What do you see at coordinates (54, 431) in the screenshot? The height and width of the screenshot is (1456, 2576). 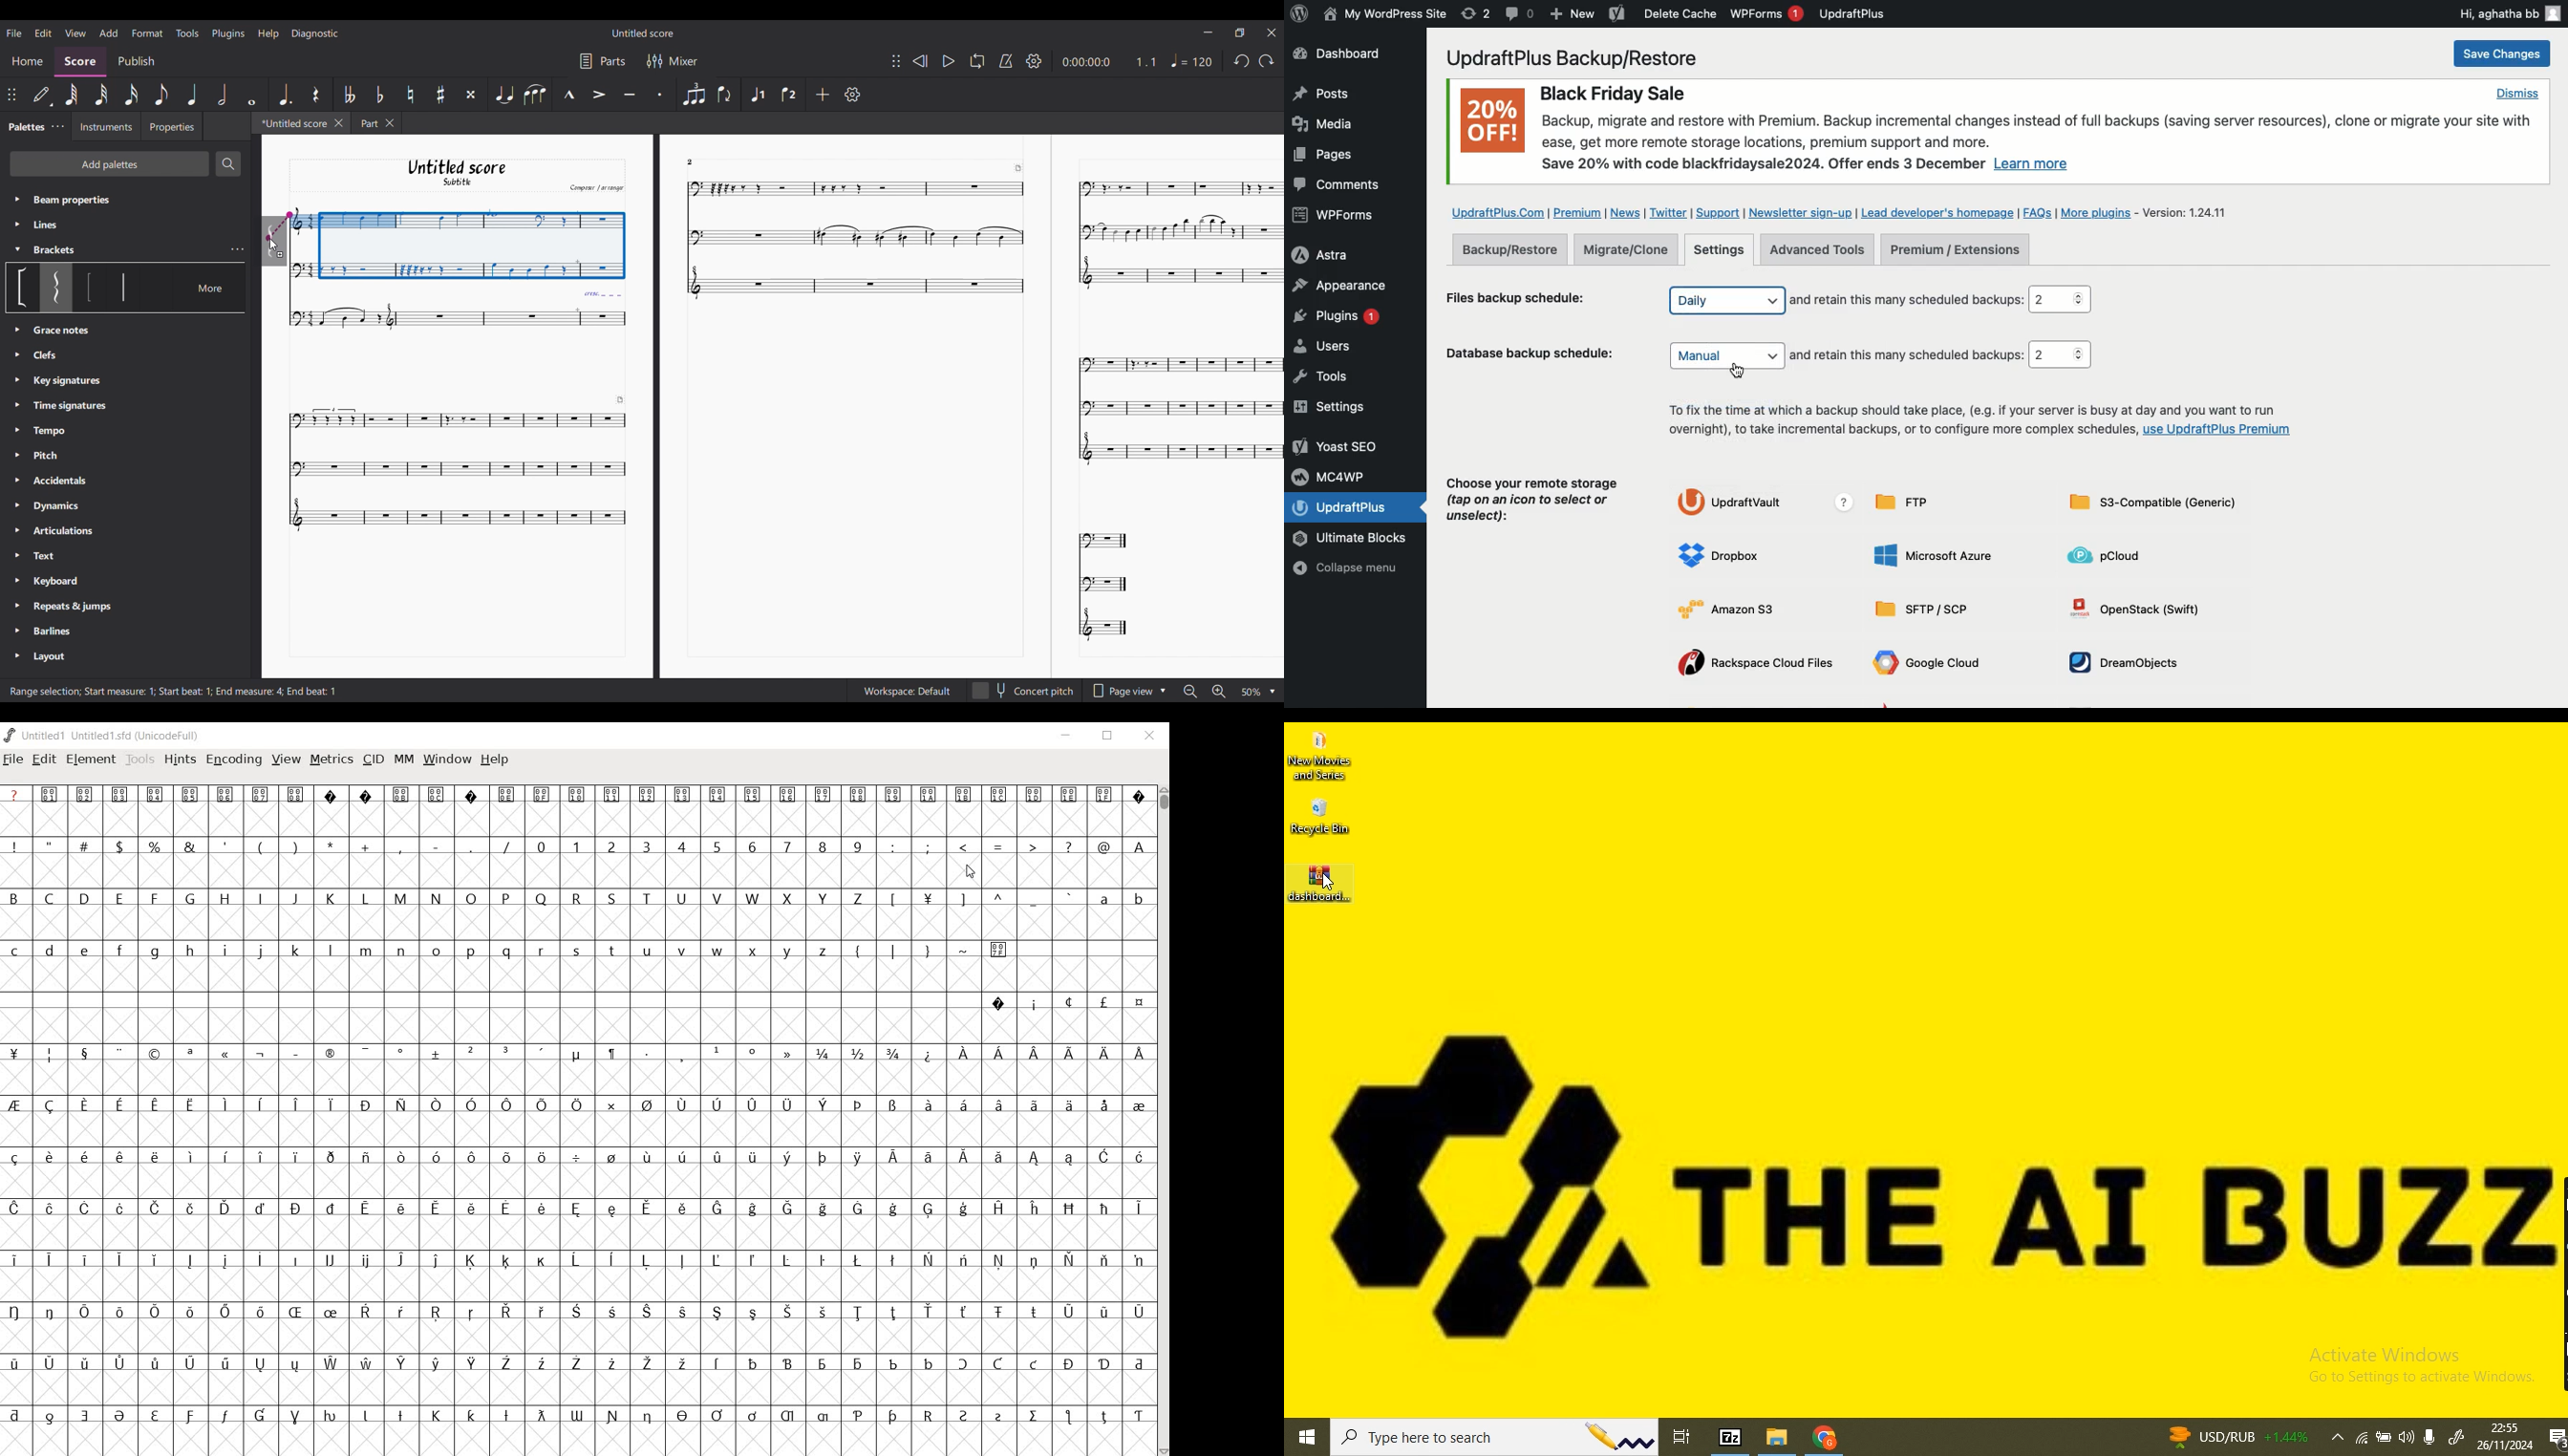 I see `Tempo` at bounding box center [54, 431].